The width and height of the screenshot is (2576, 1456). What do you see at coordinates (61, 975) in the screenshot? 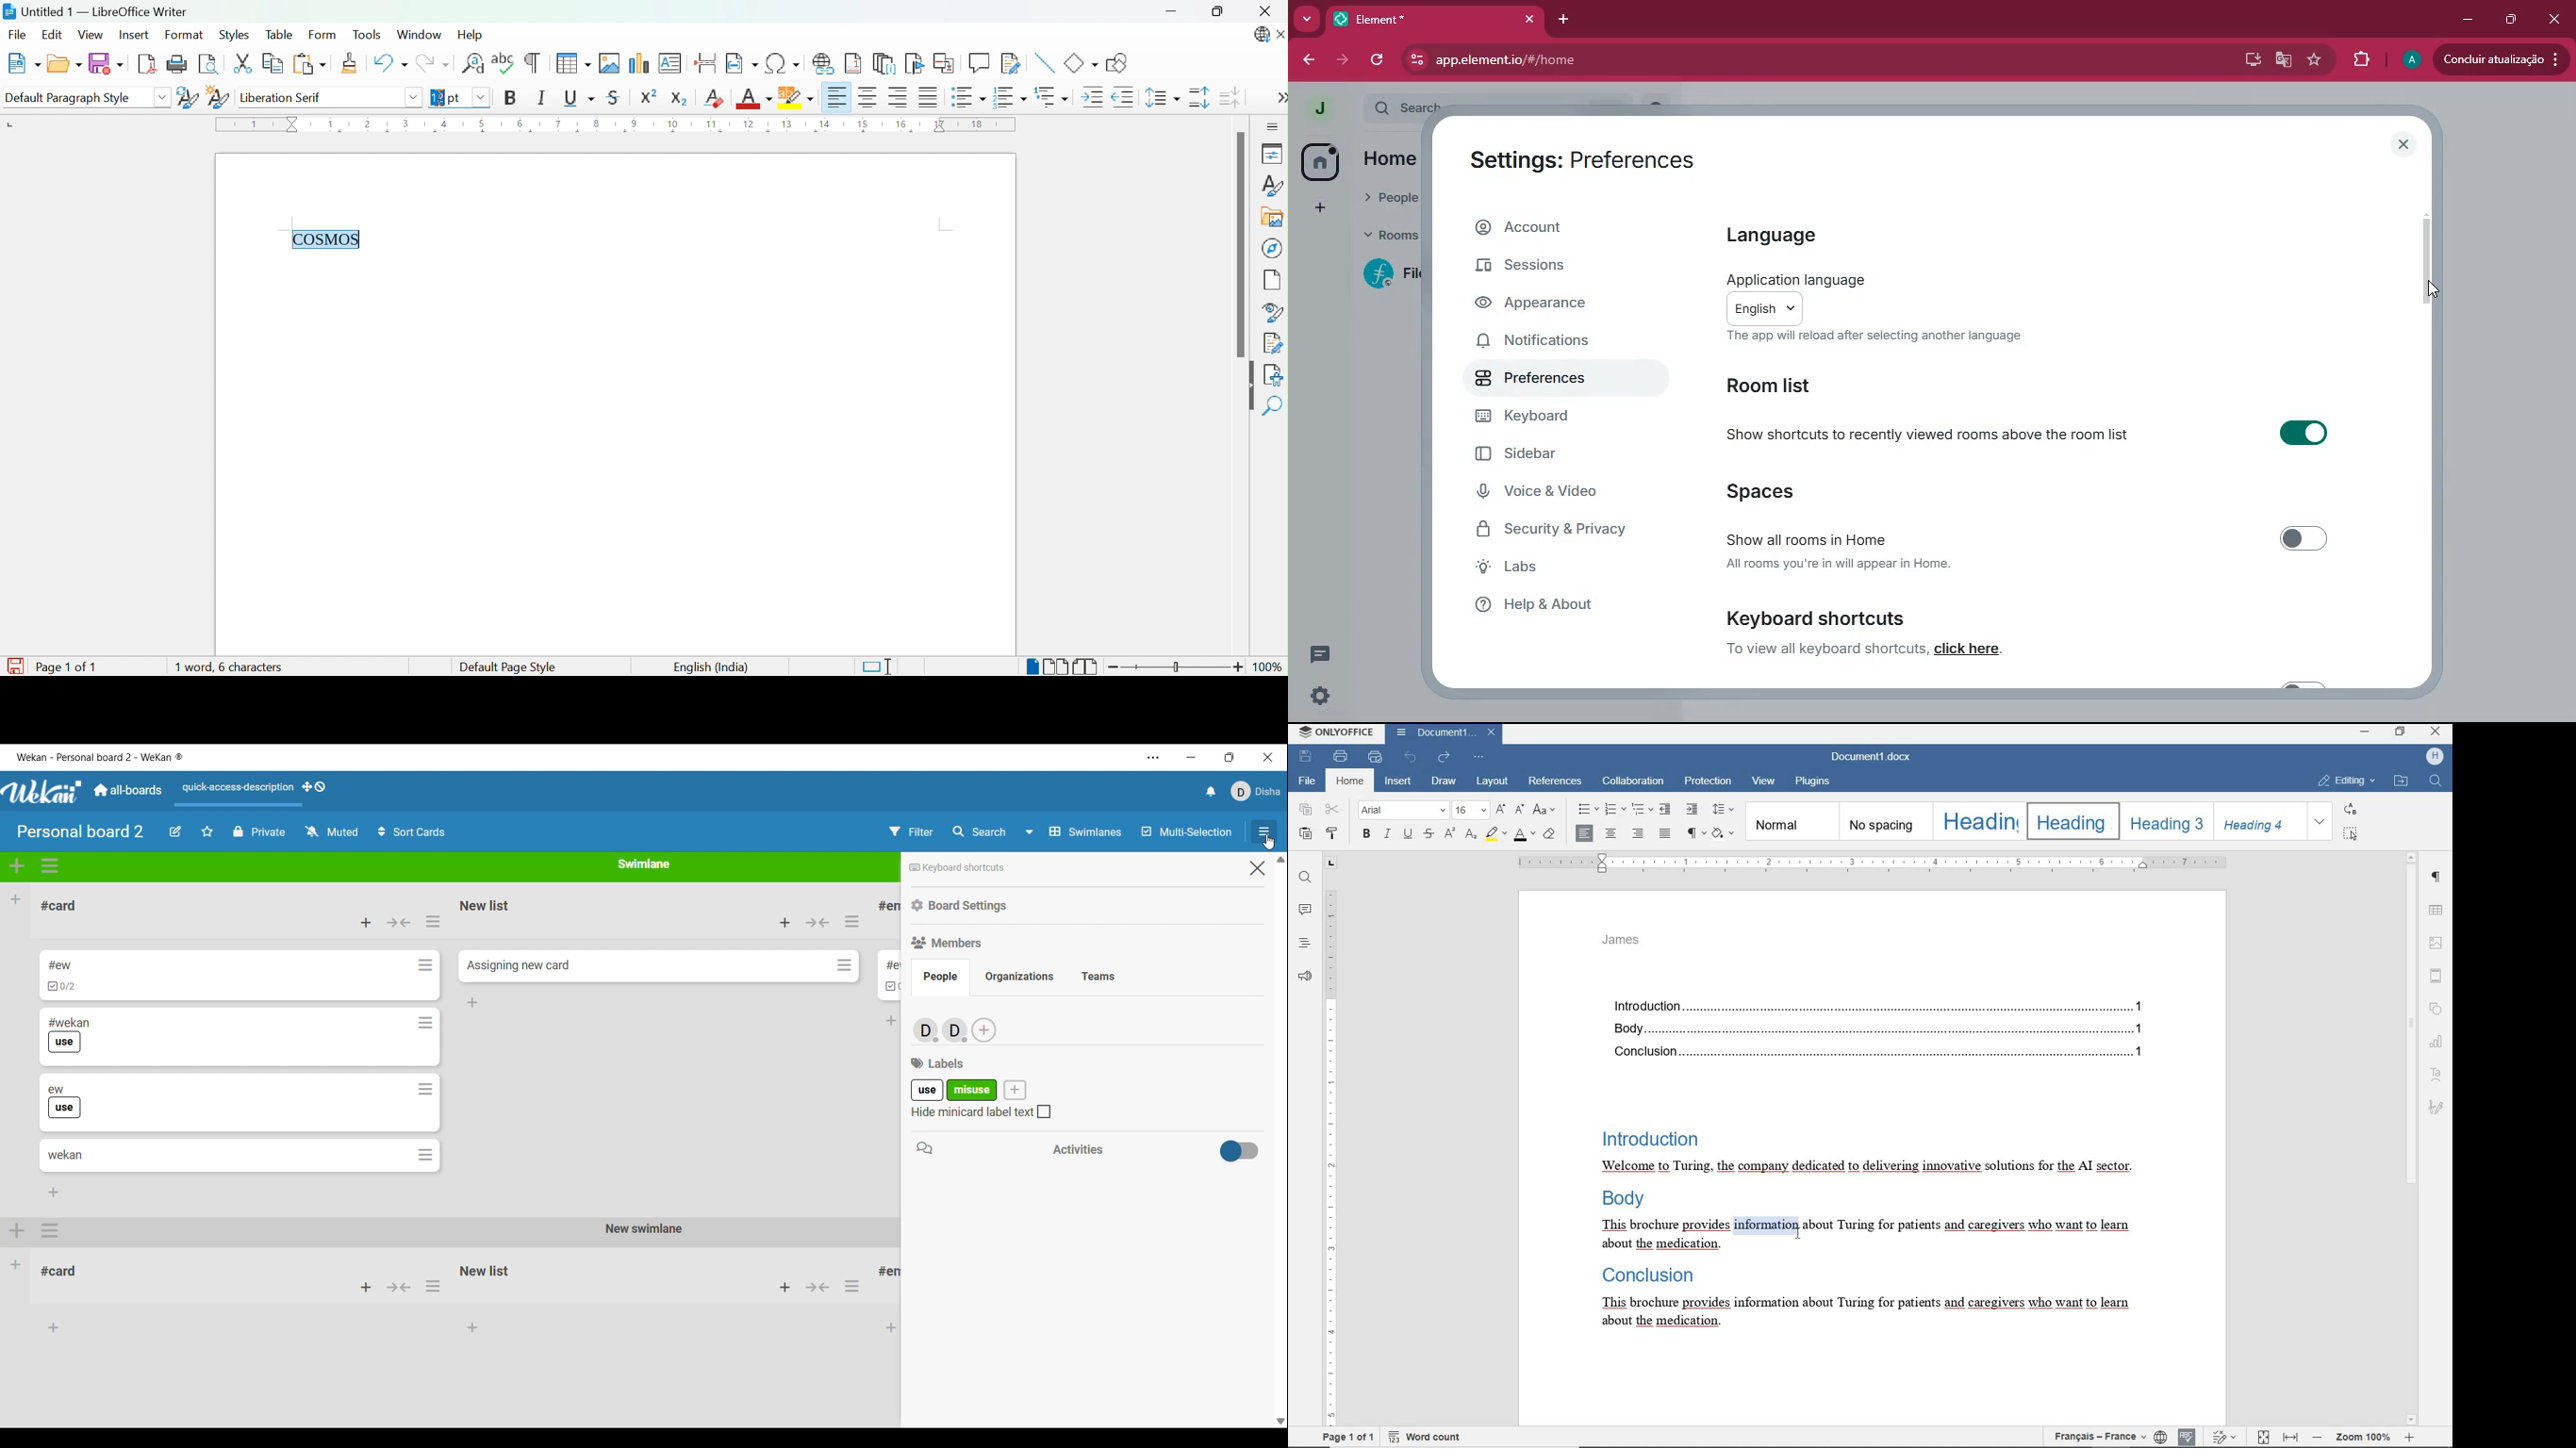
I see `Card name and checklist ` at bounding box center [61, 975].